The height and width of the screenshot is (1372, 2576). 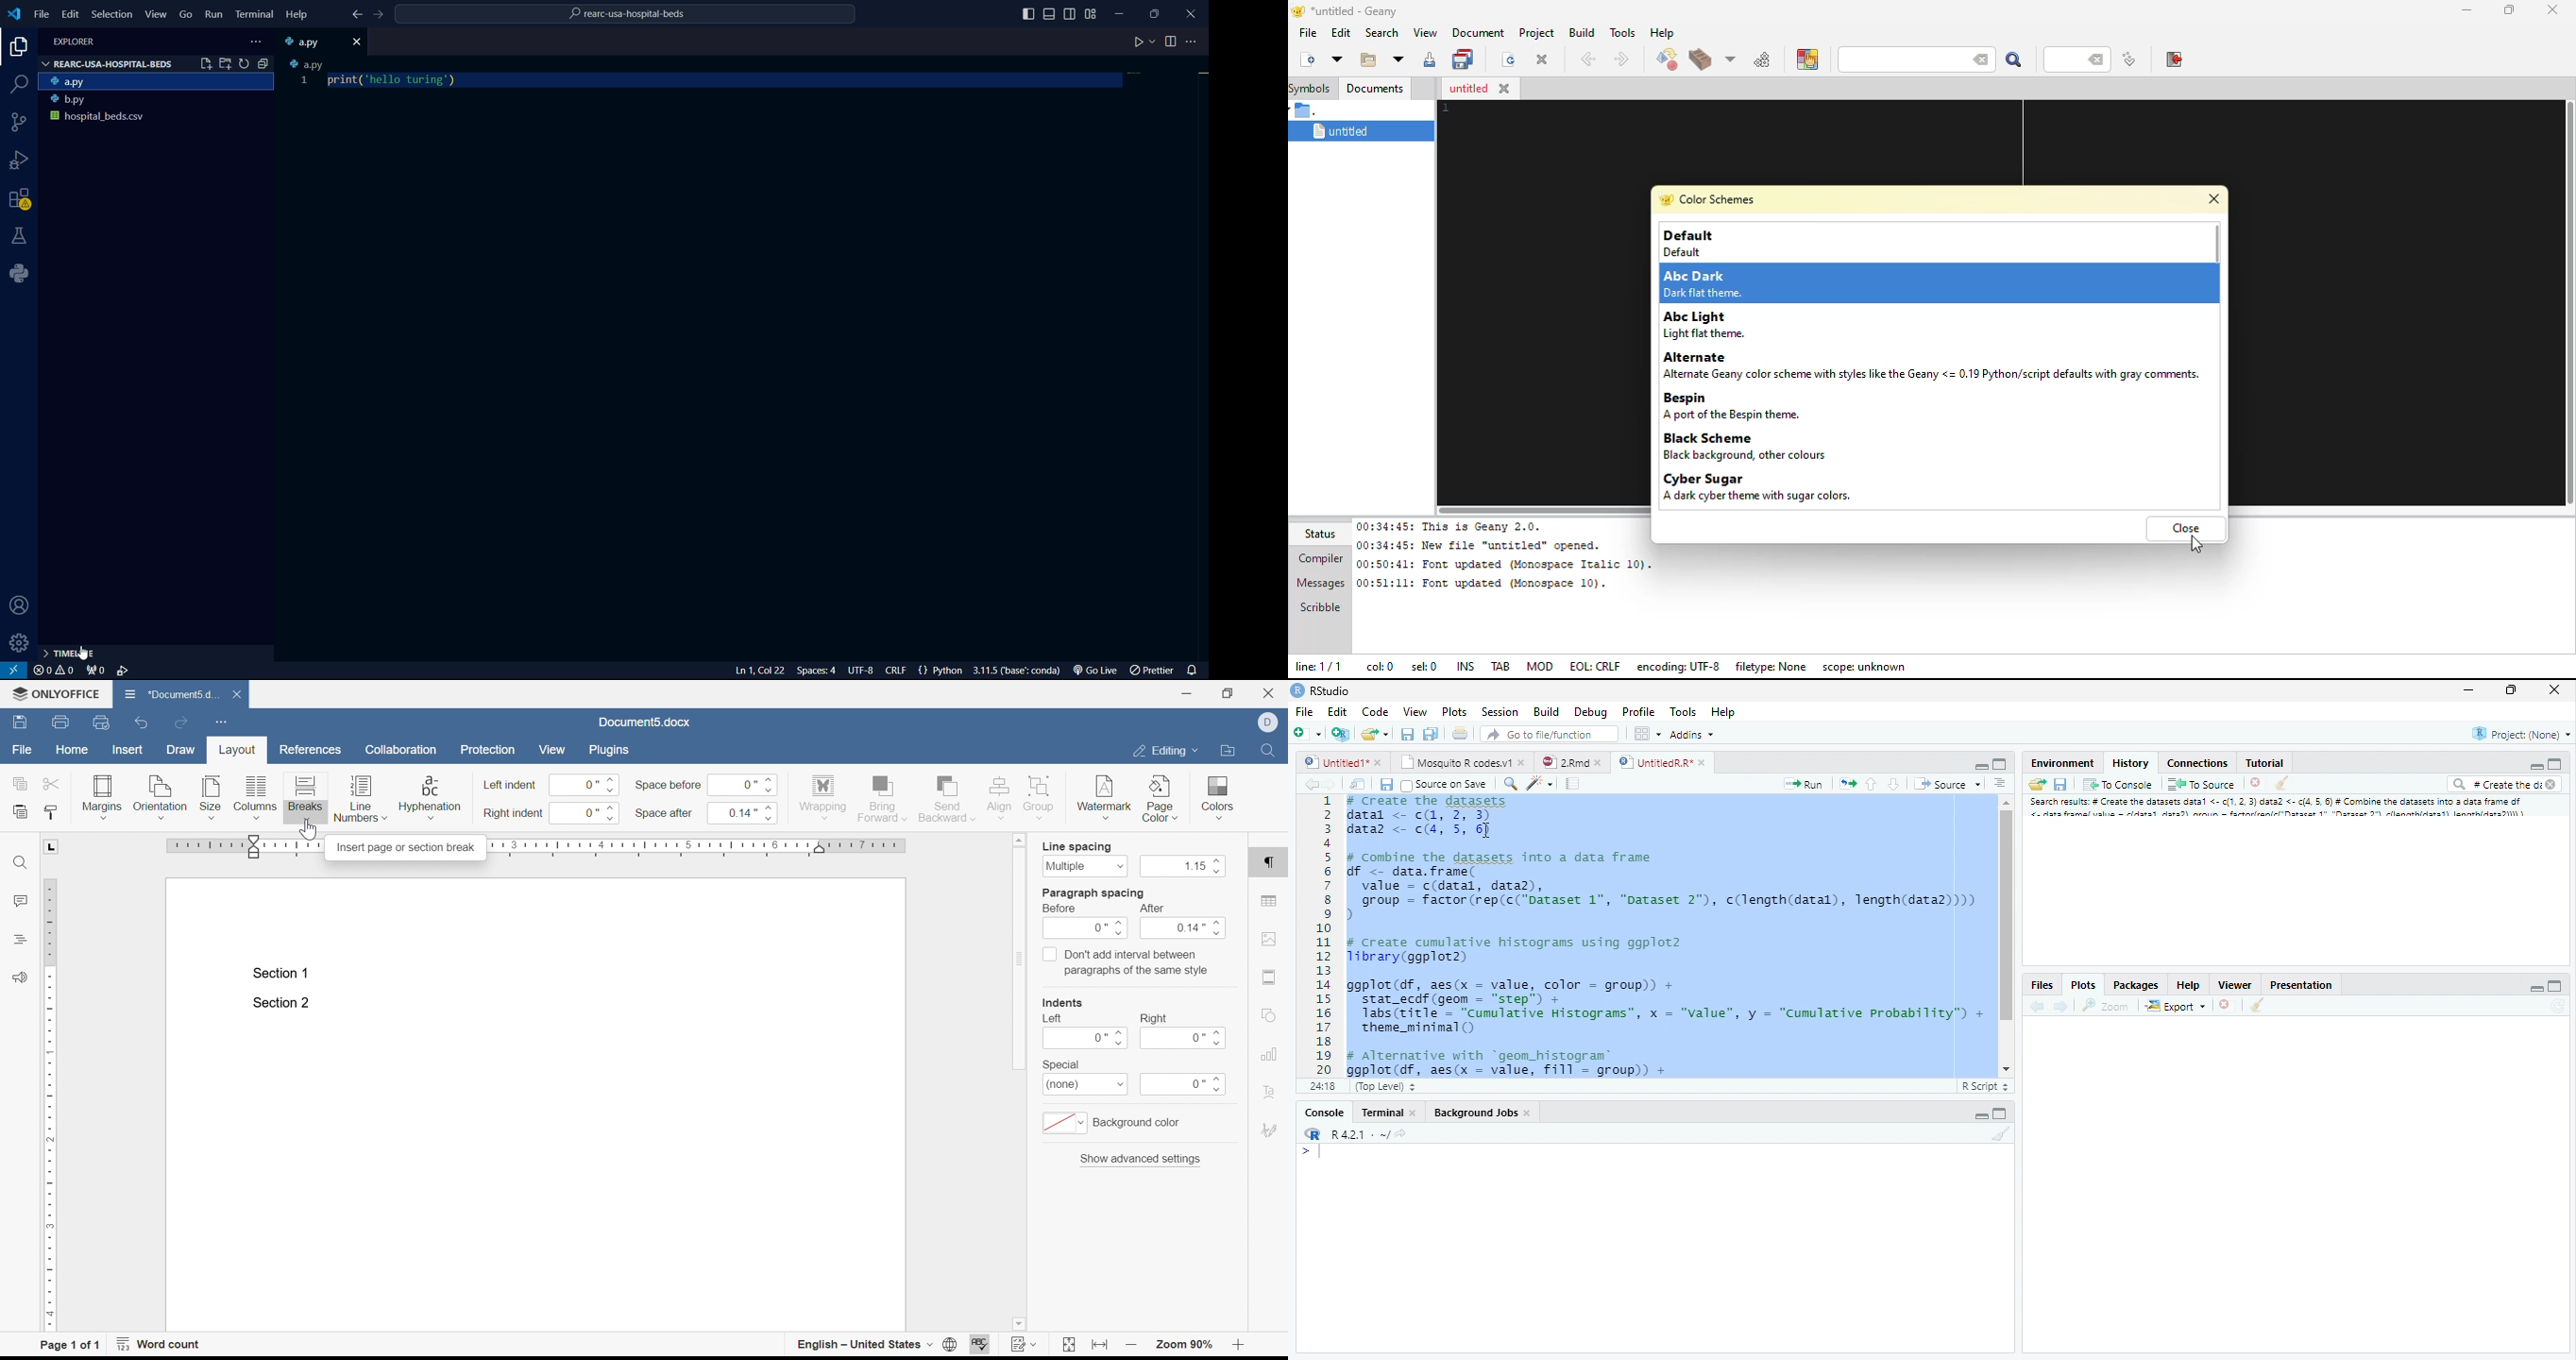 What do you see at coordinates (2265, 763) in the screenshot?
I see `Tutorial` at bounding box center [2265, 763].